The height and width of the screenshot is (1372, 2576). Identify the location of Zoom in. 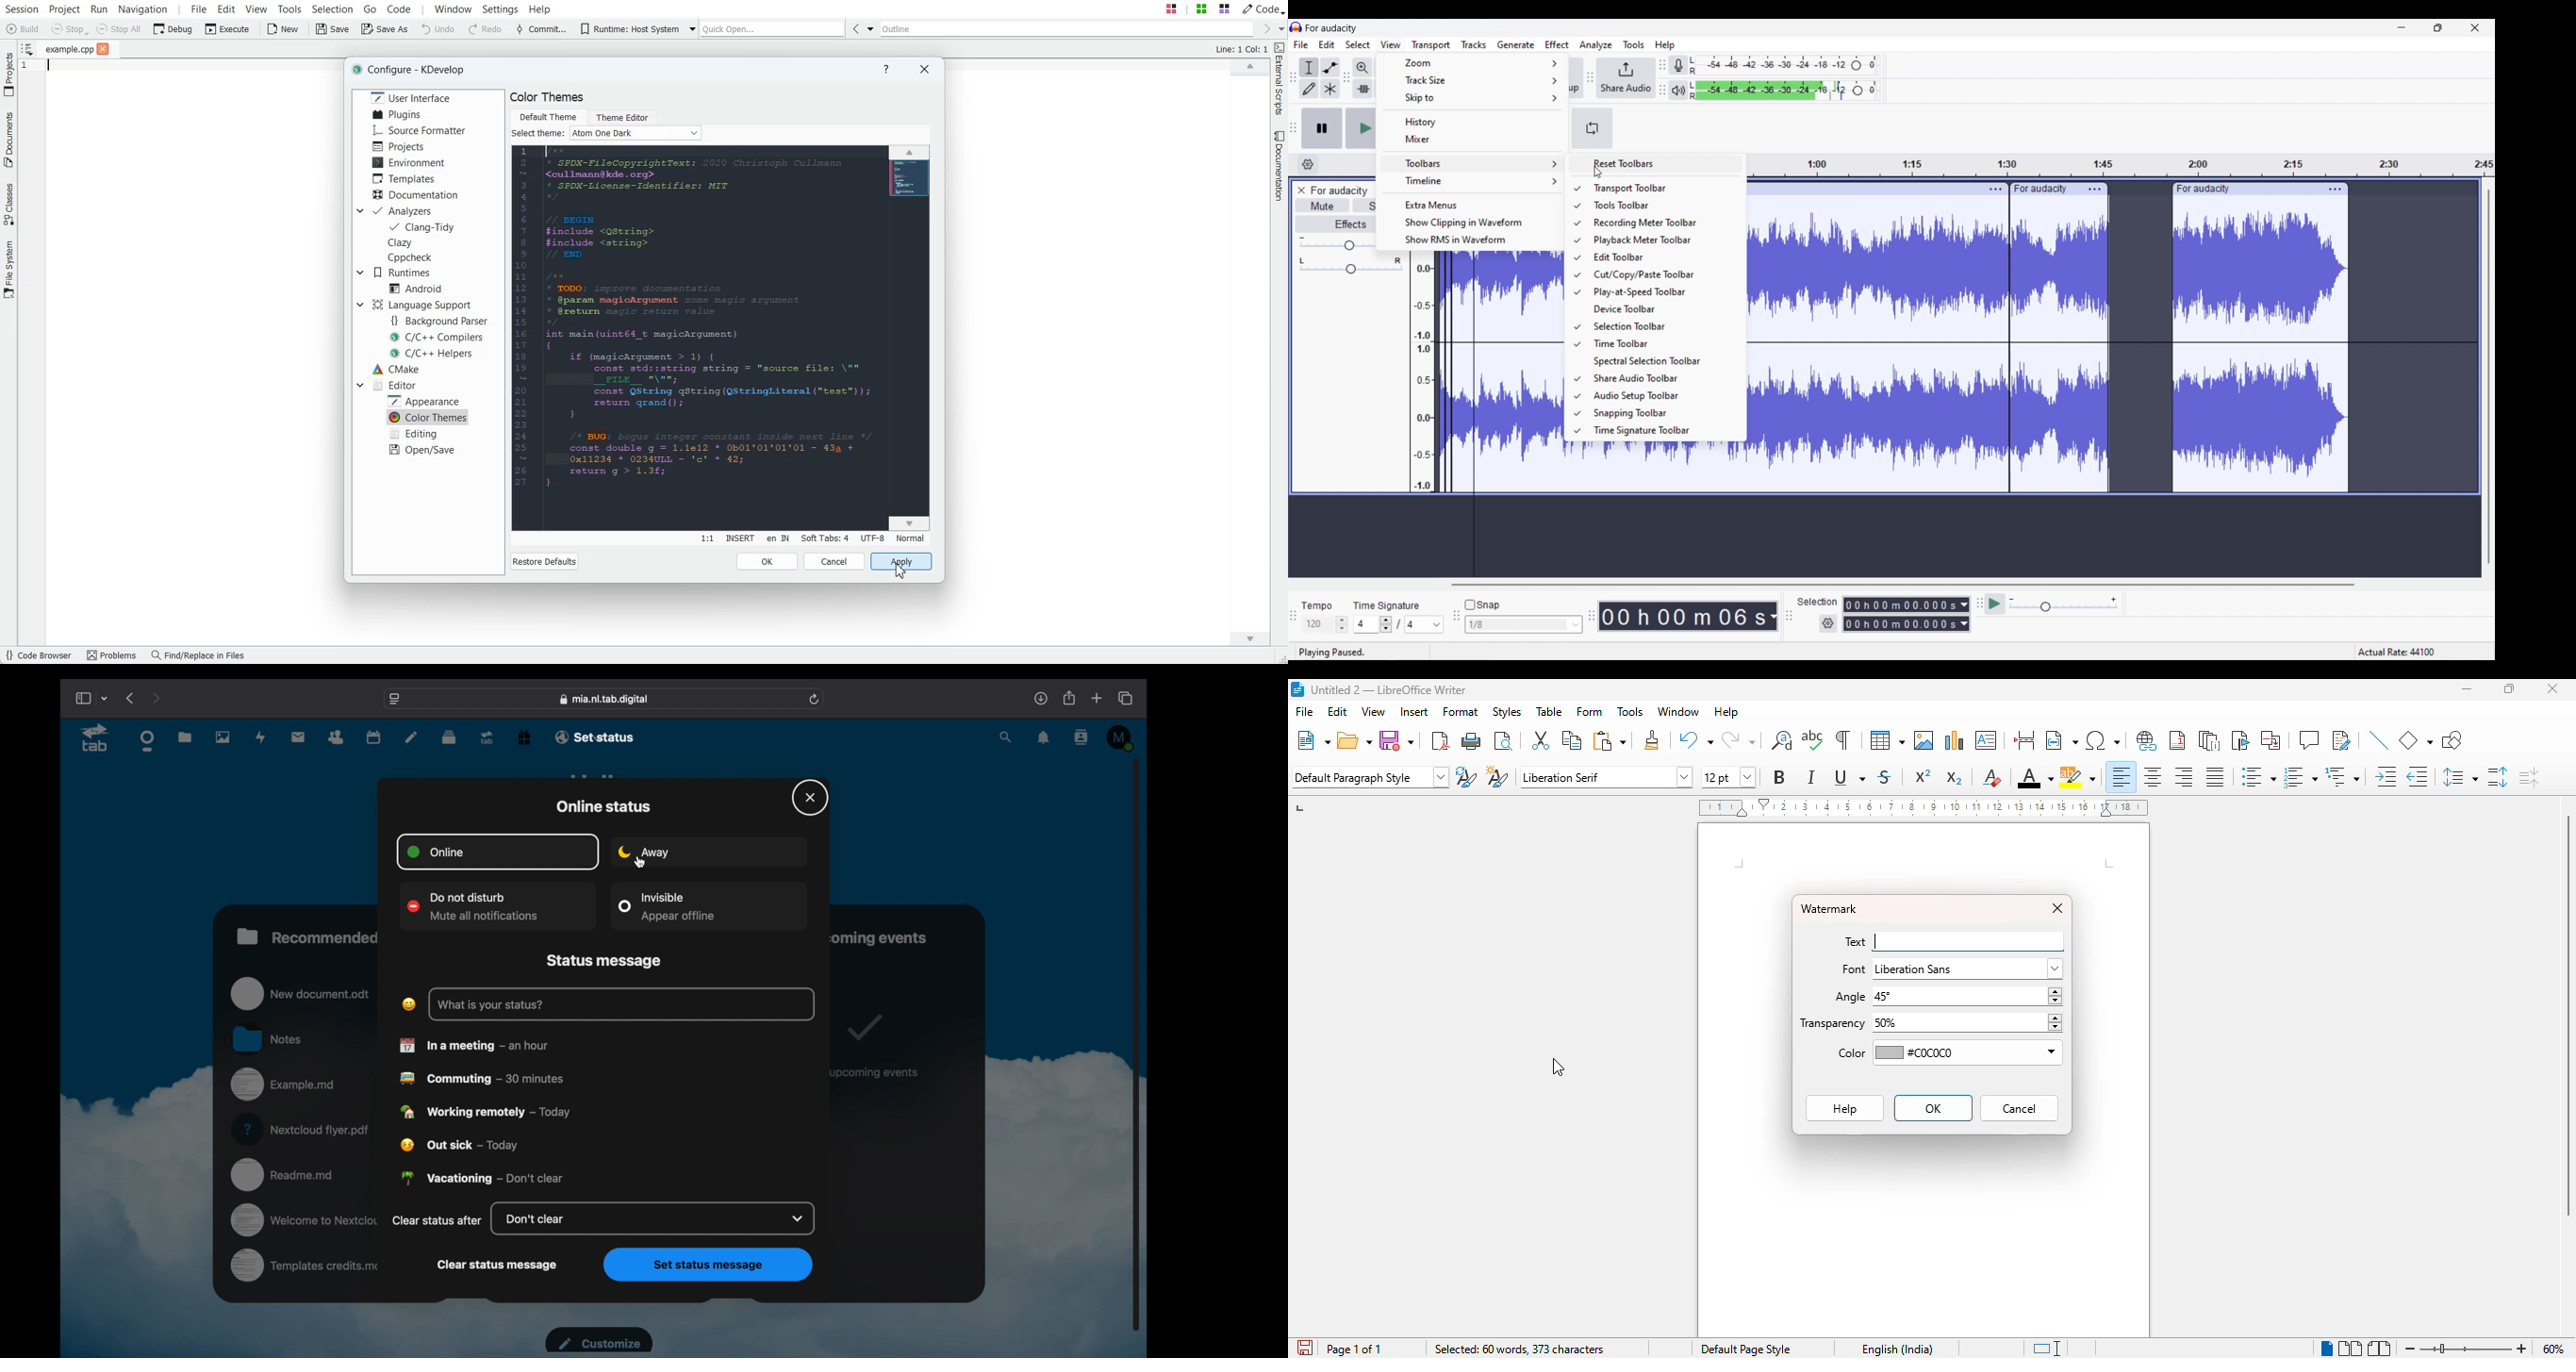
(1362, 68).